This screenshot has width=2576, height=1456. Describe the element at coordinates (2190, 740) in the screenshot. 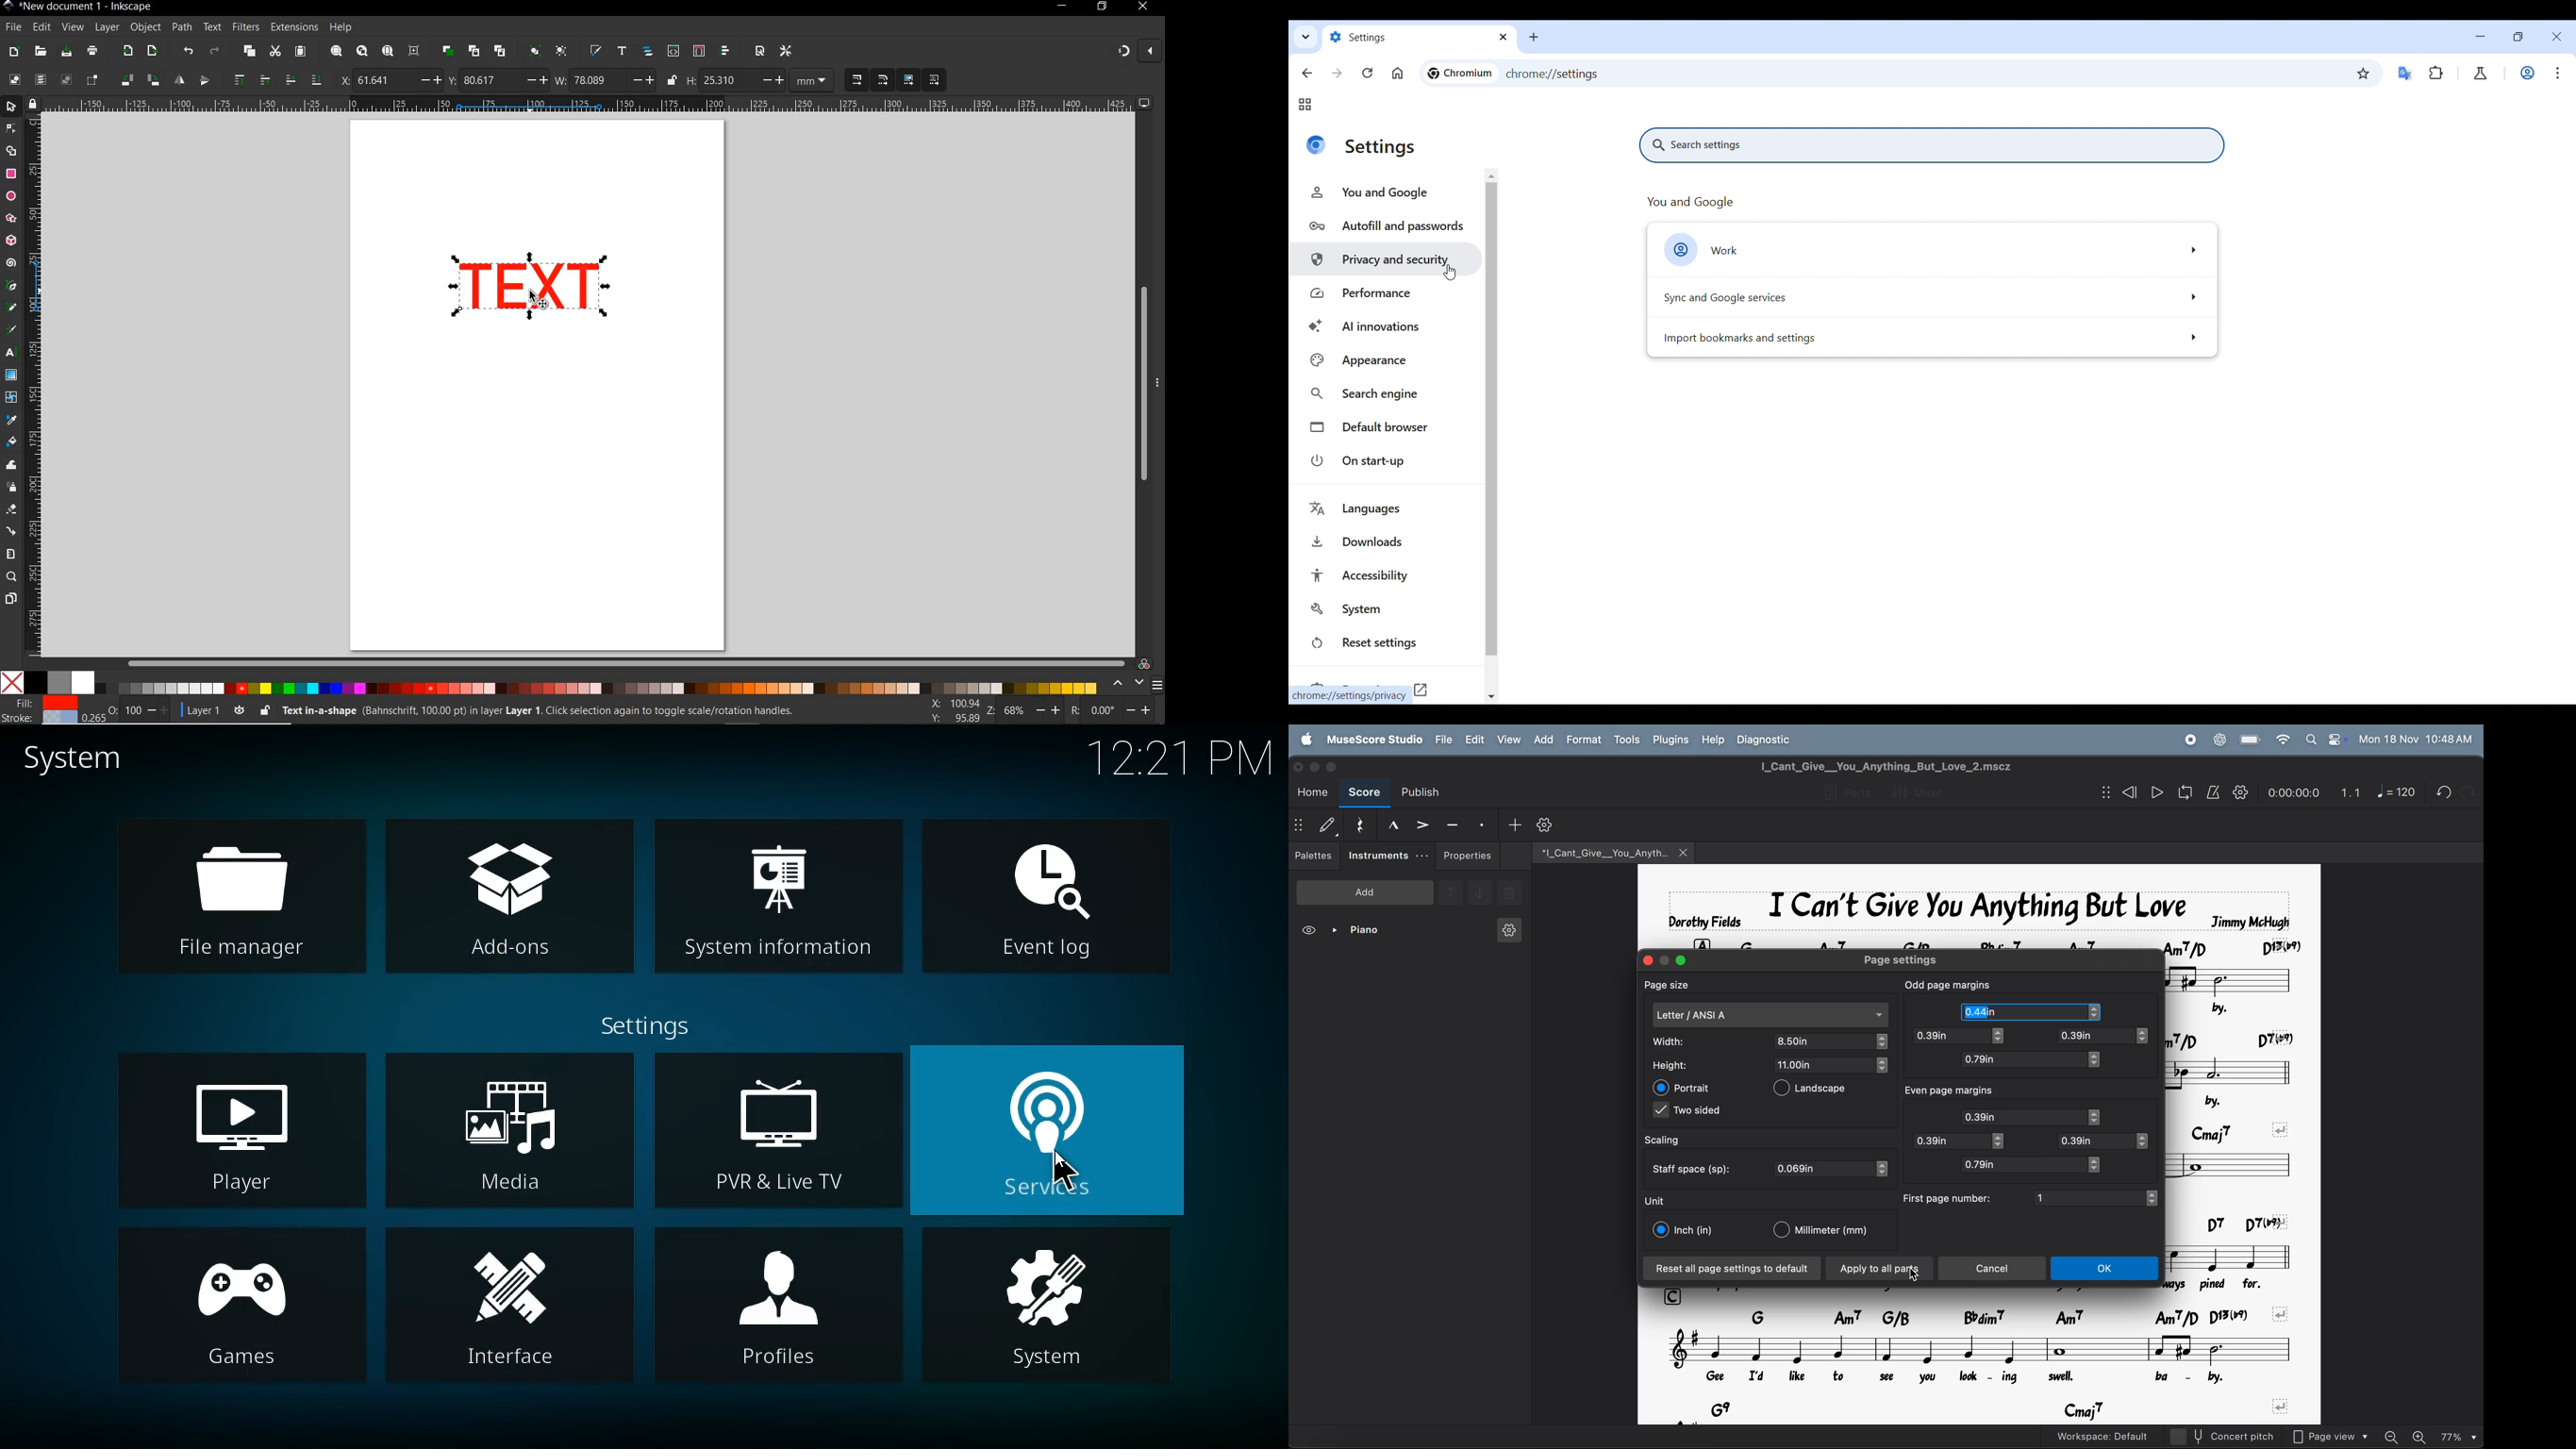

I see `record` at that location.